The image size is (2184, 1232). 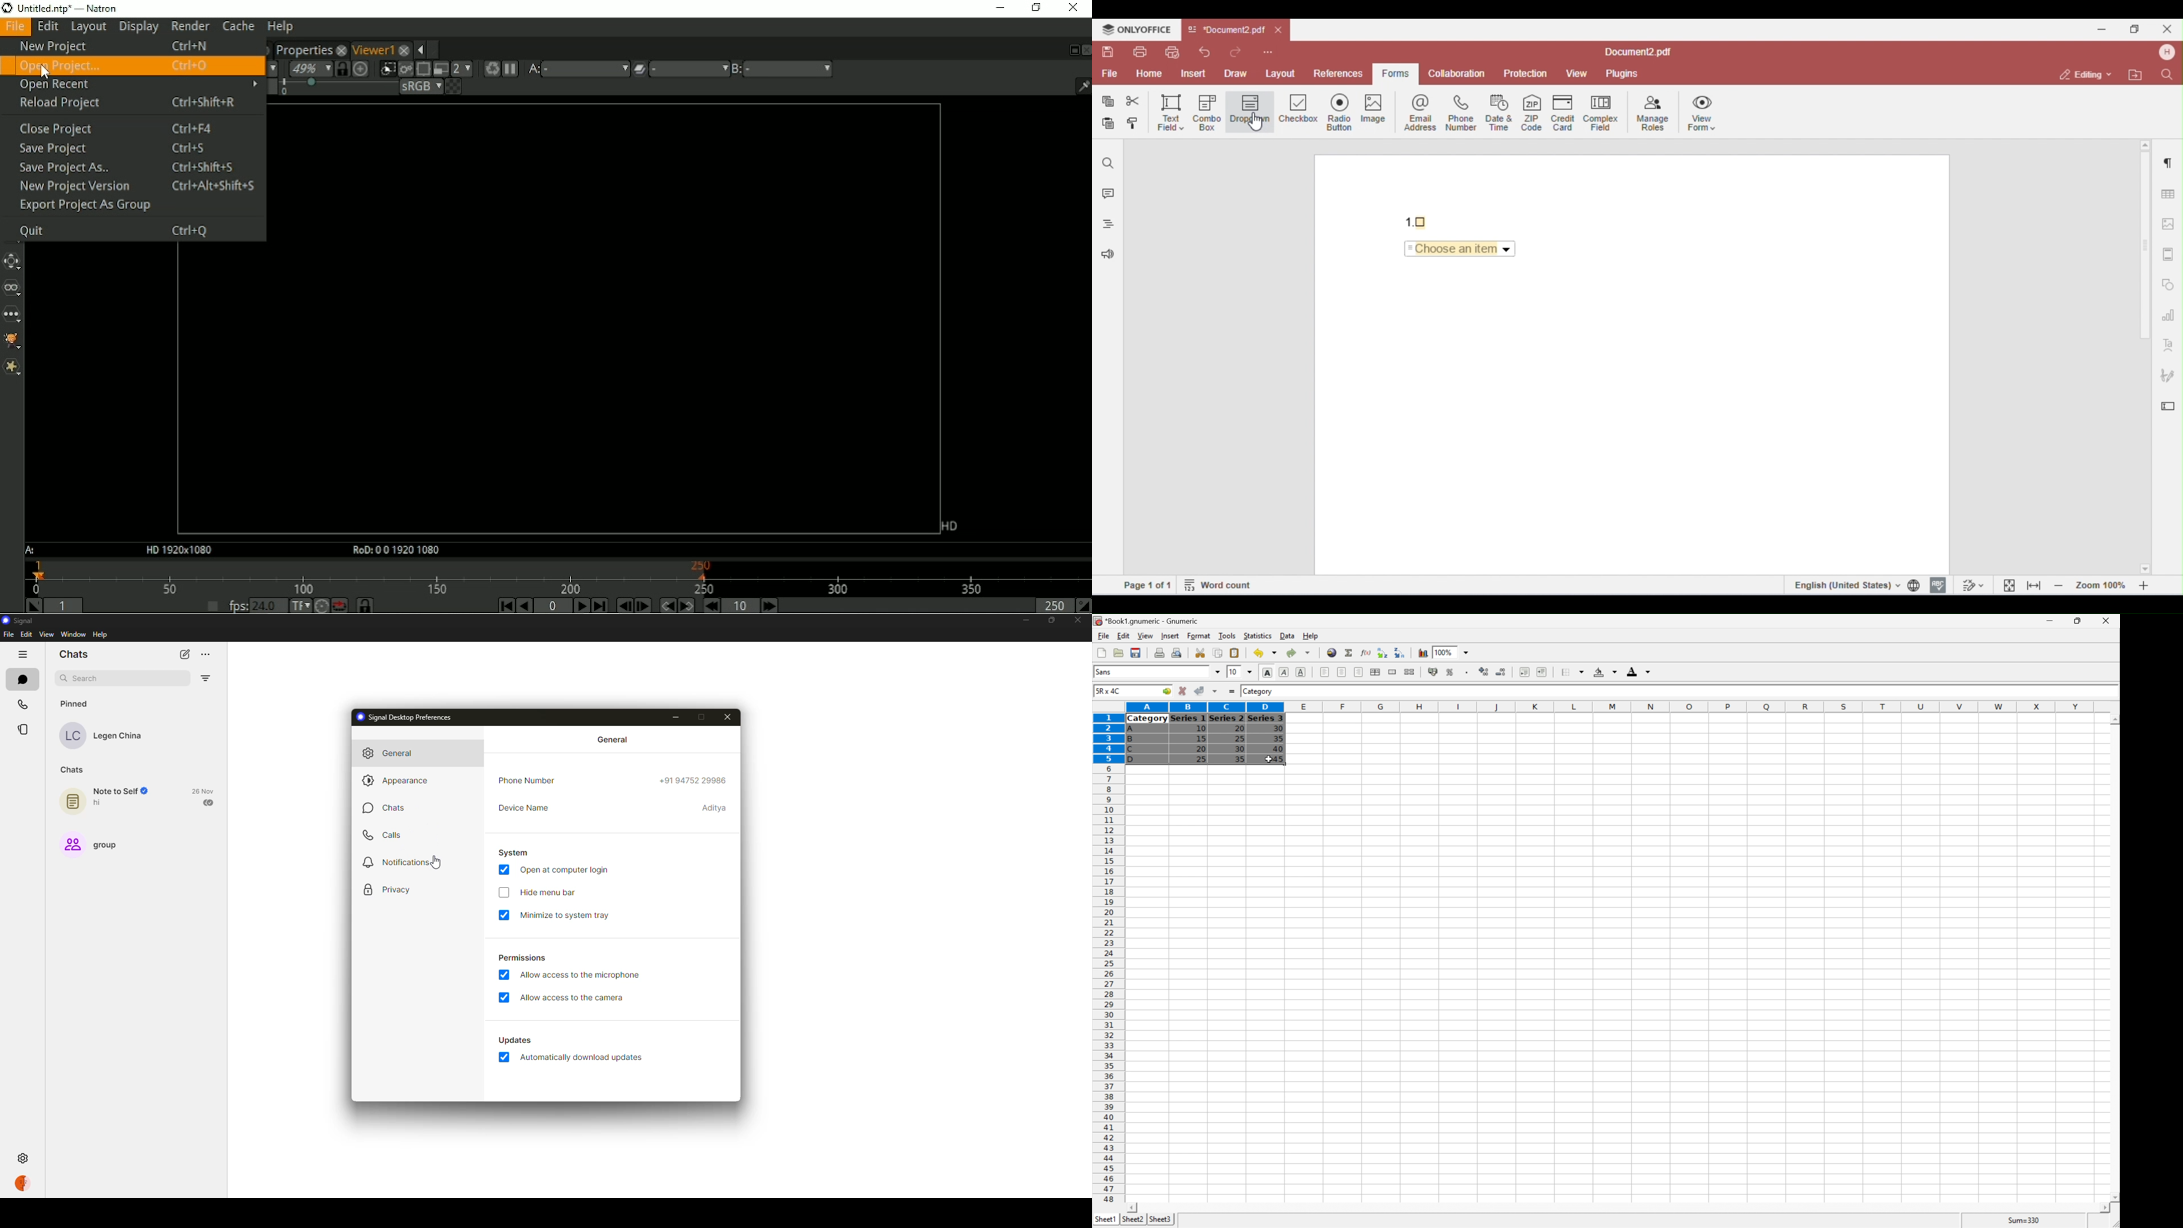 What do you see at coordinates (1433, 672) in the screenshot?
I see `Format the selection as accounting` at bounding box center [1433, 672].